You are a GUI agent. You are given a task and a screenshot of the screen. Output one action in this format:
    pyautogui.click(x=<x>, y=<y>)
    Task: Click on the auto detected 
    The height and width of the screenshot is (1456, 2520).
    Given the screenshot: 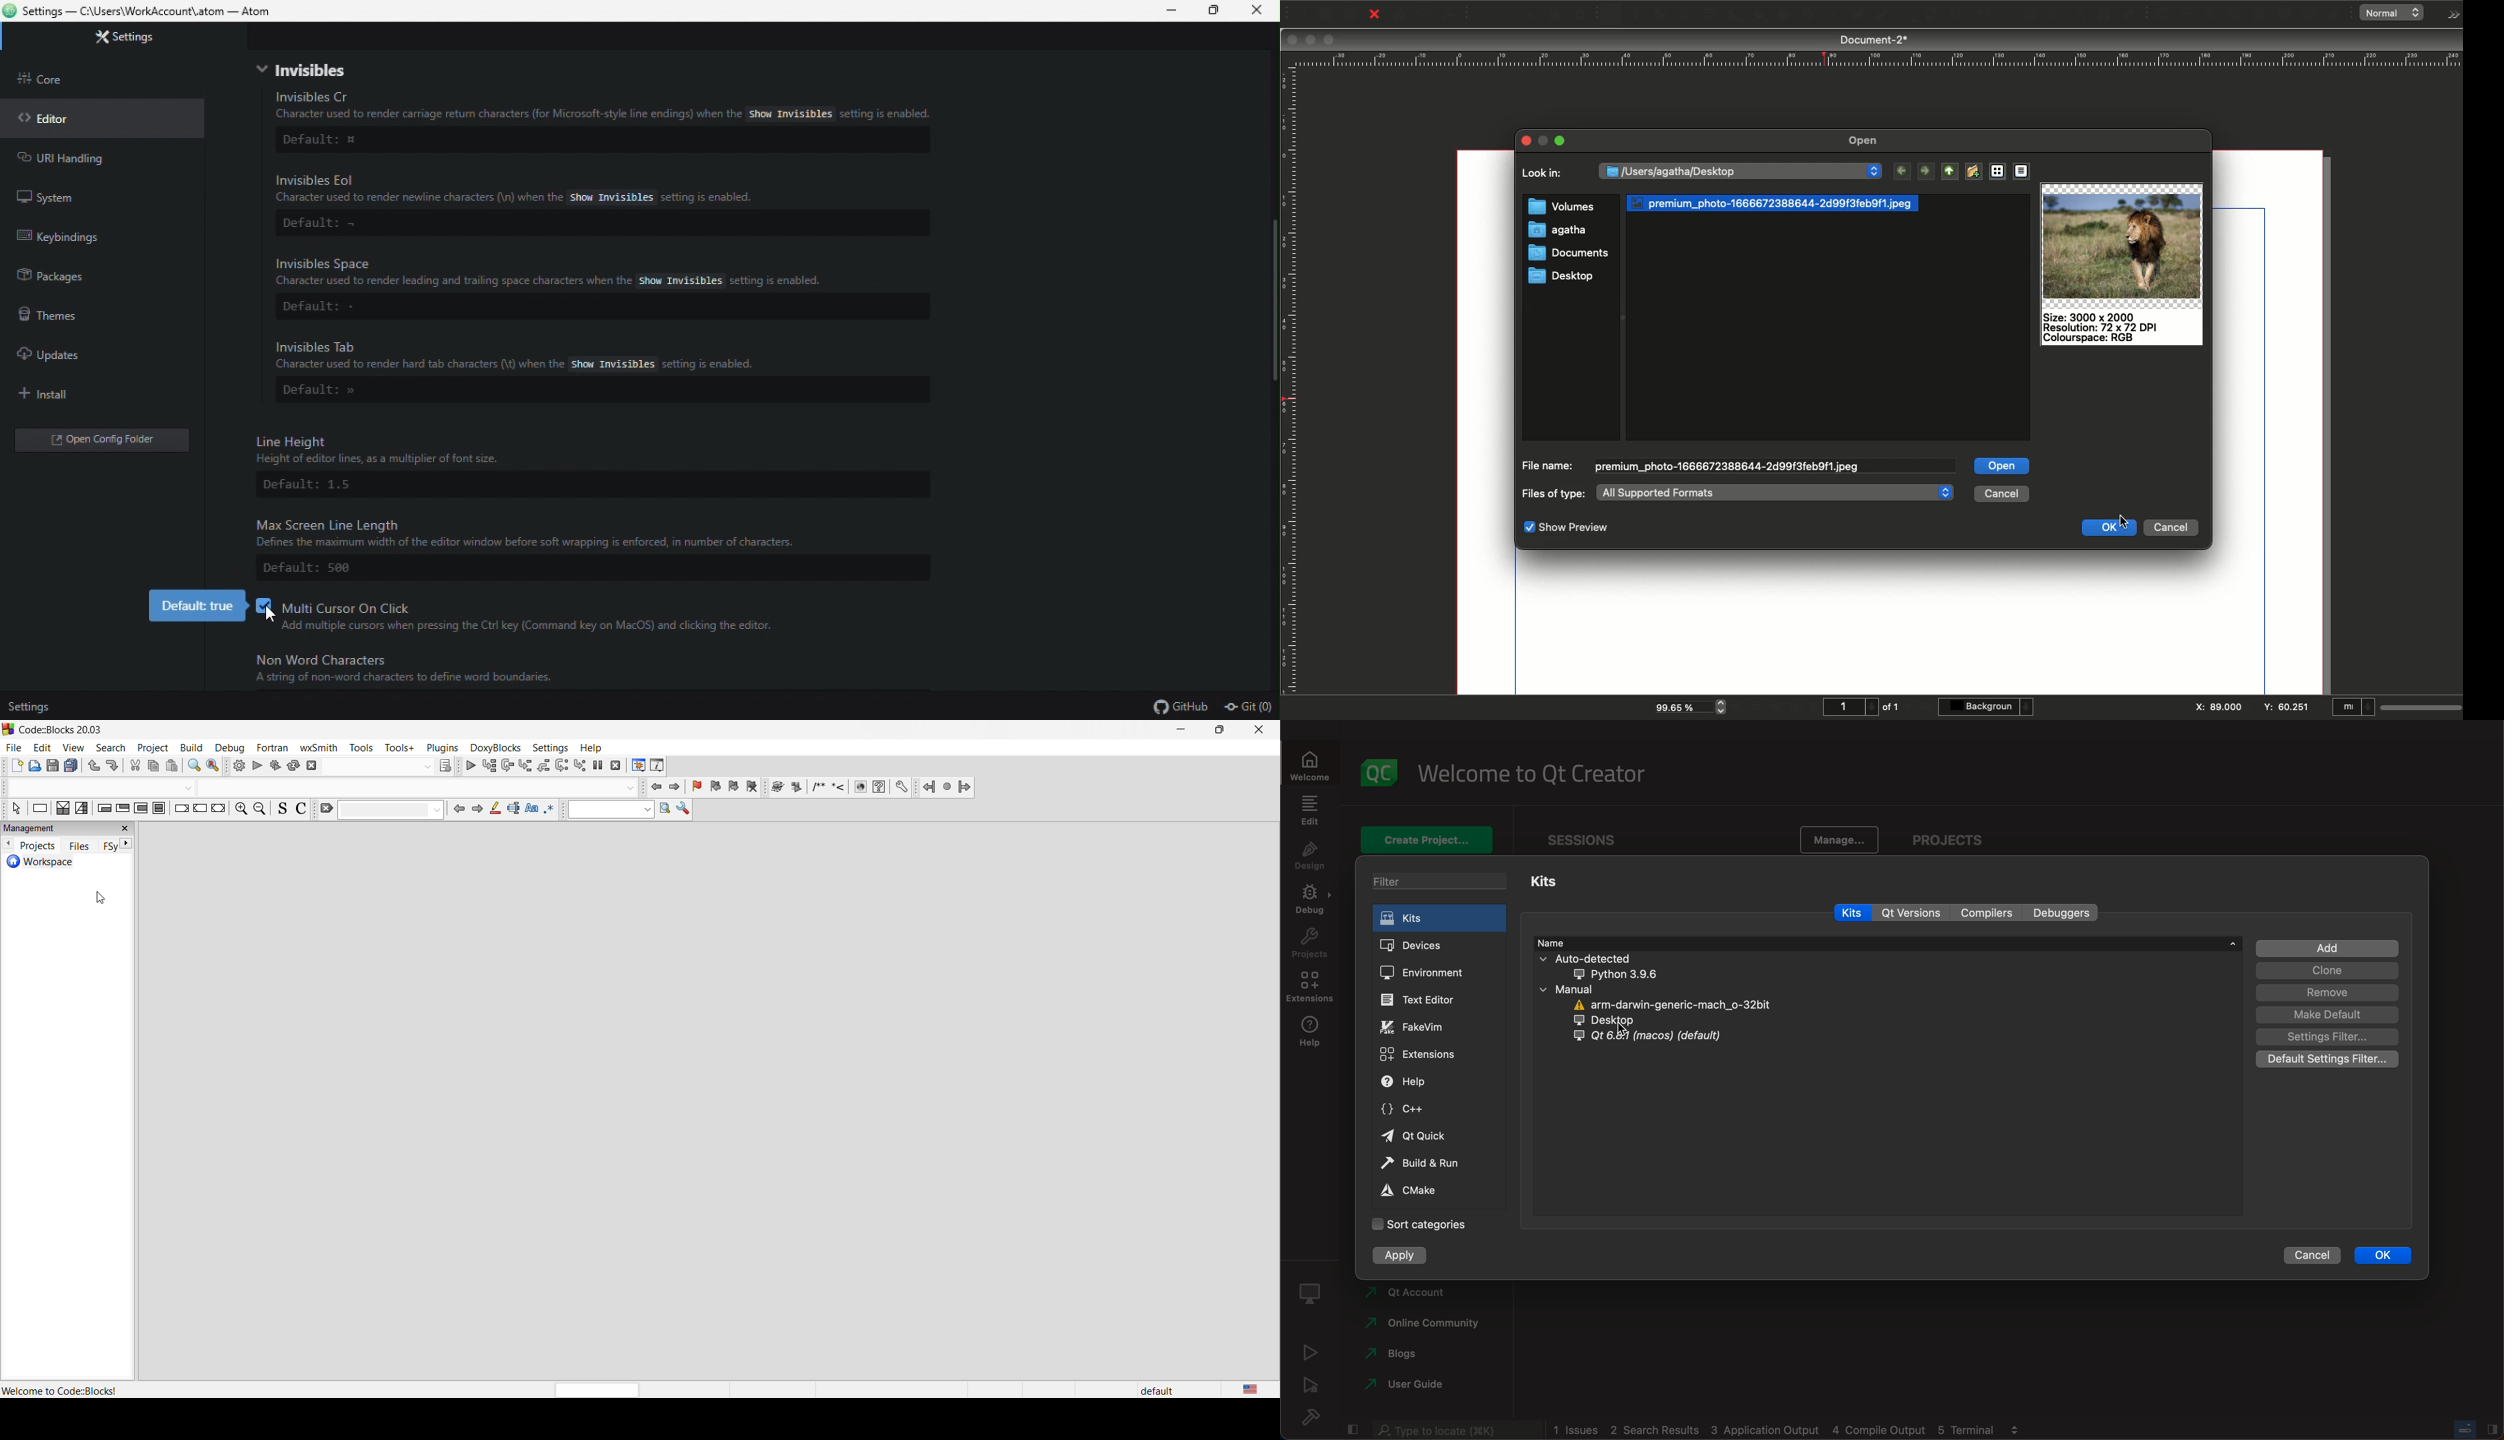 What is the action you would take?
    pyautogui.click(x=1623, y=958)
    